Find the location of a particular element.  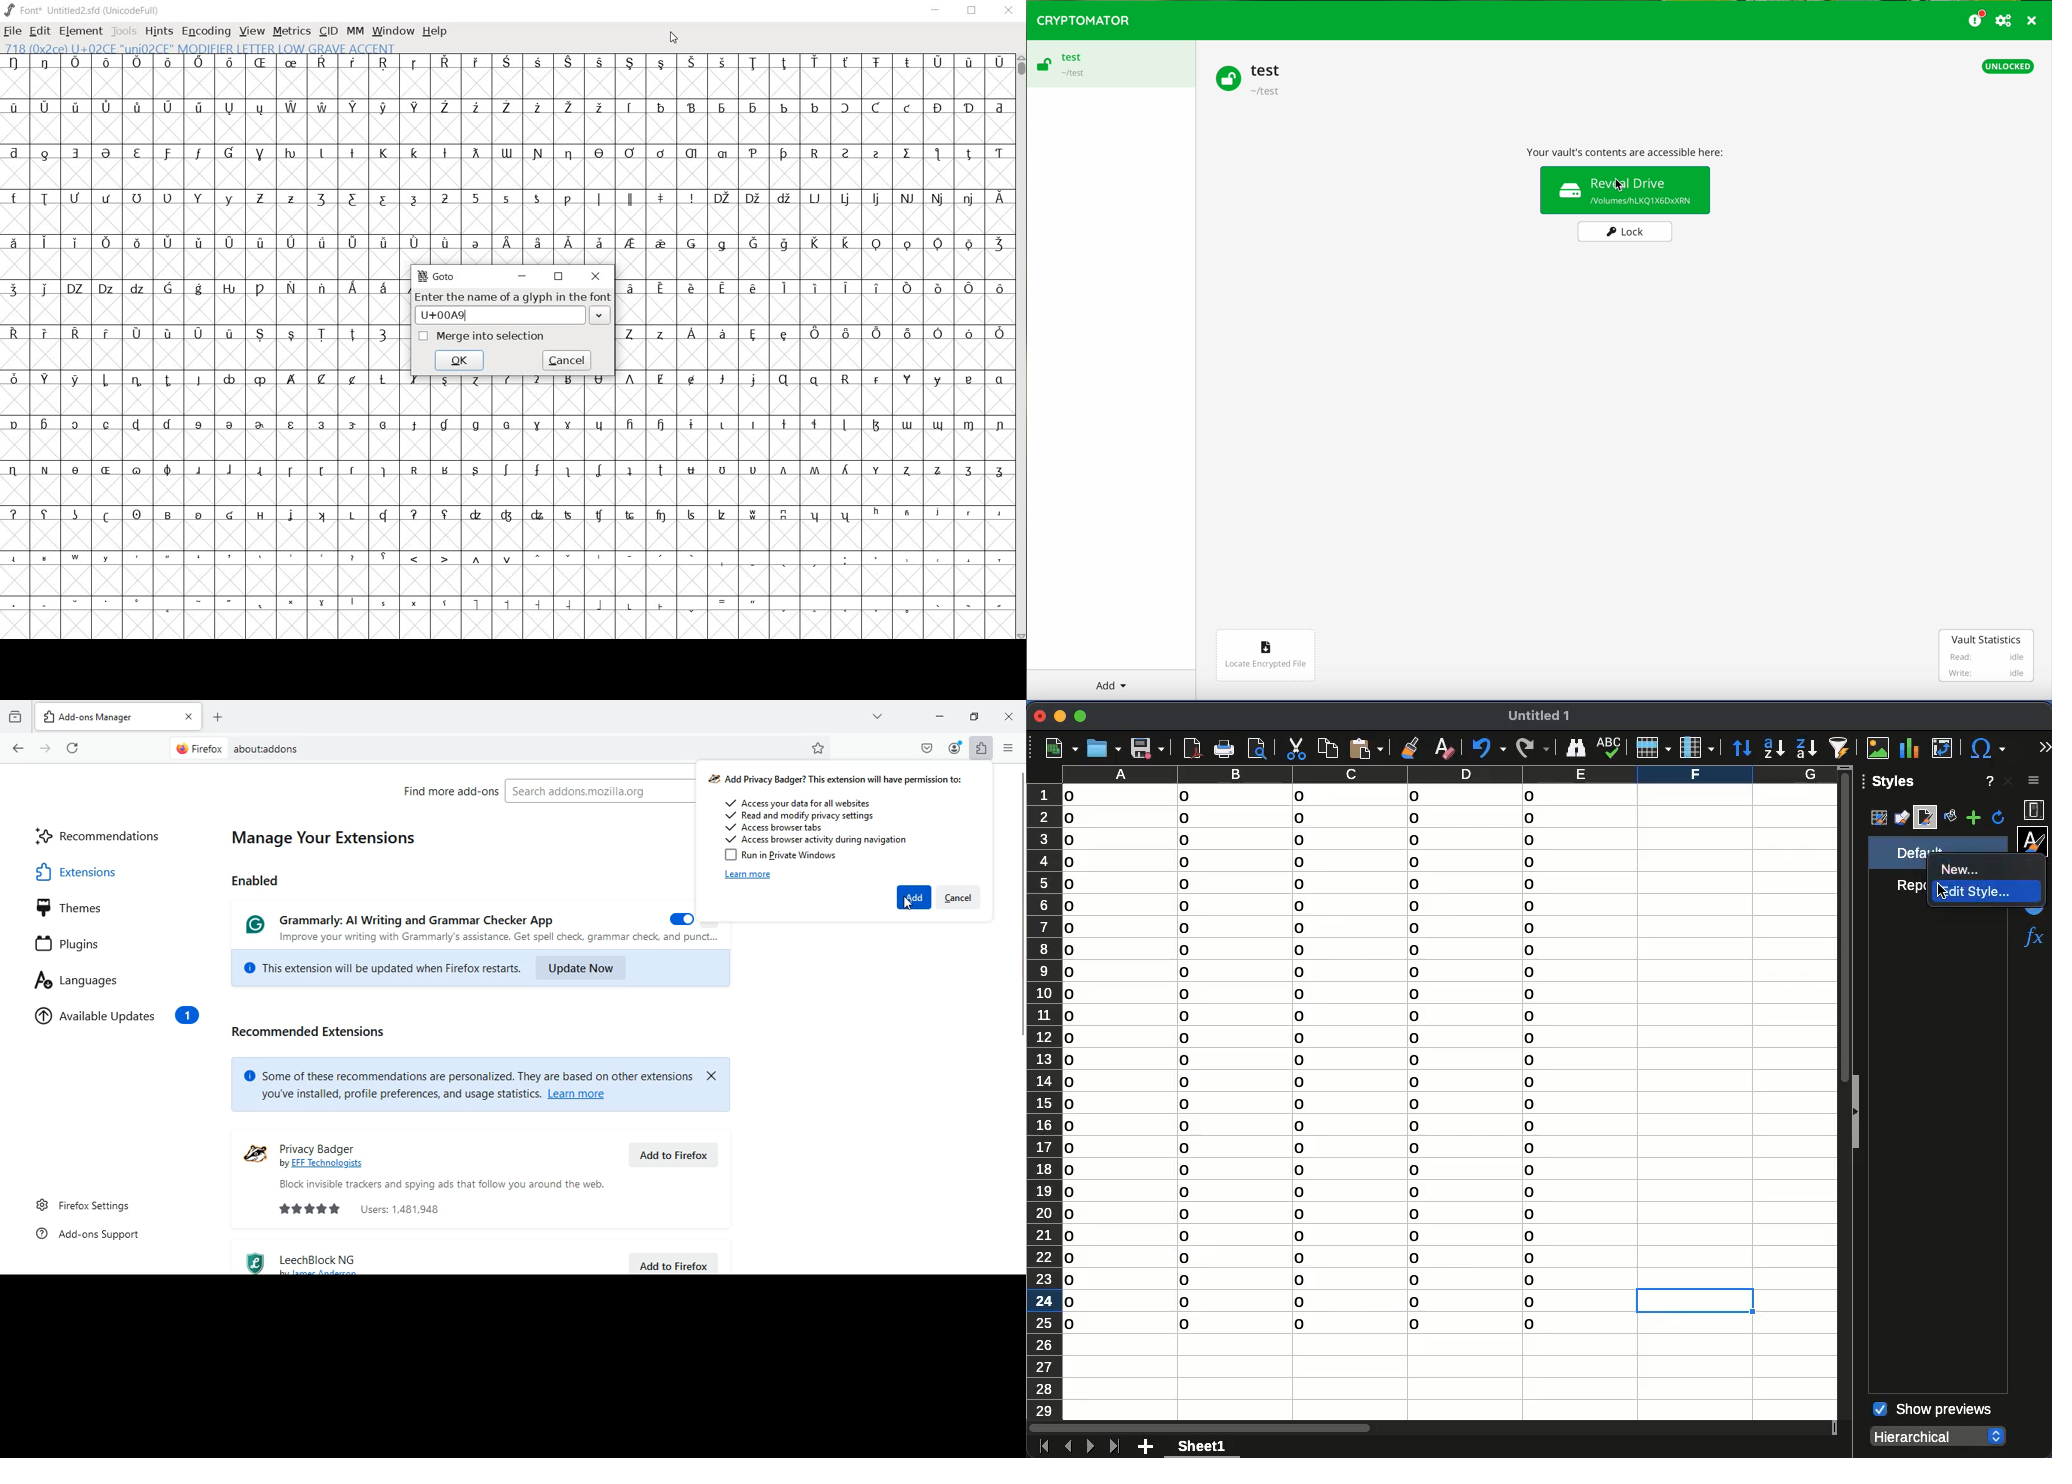

find more add-ons is located at coordinates (448, 795).